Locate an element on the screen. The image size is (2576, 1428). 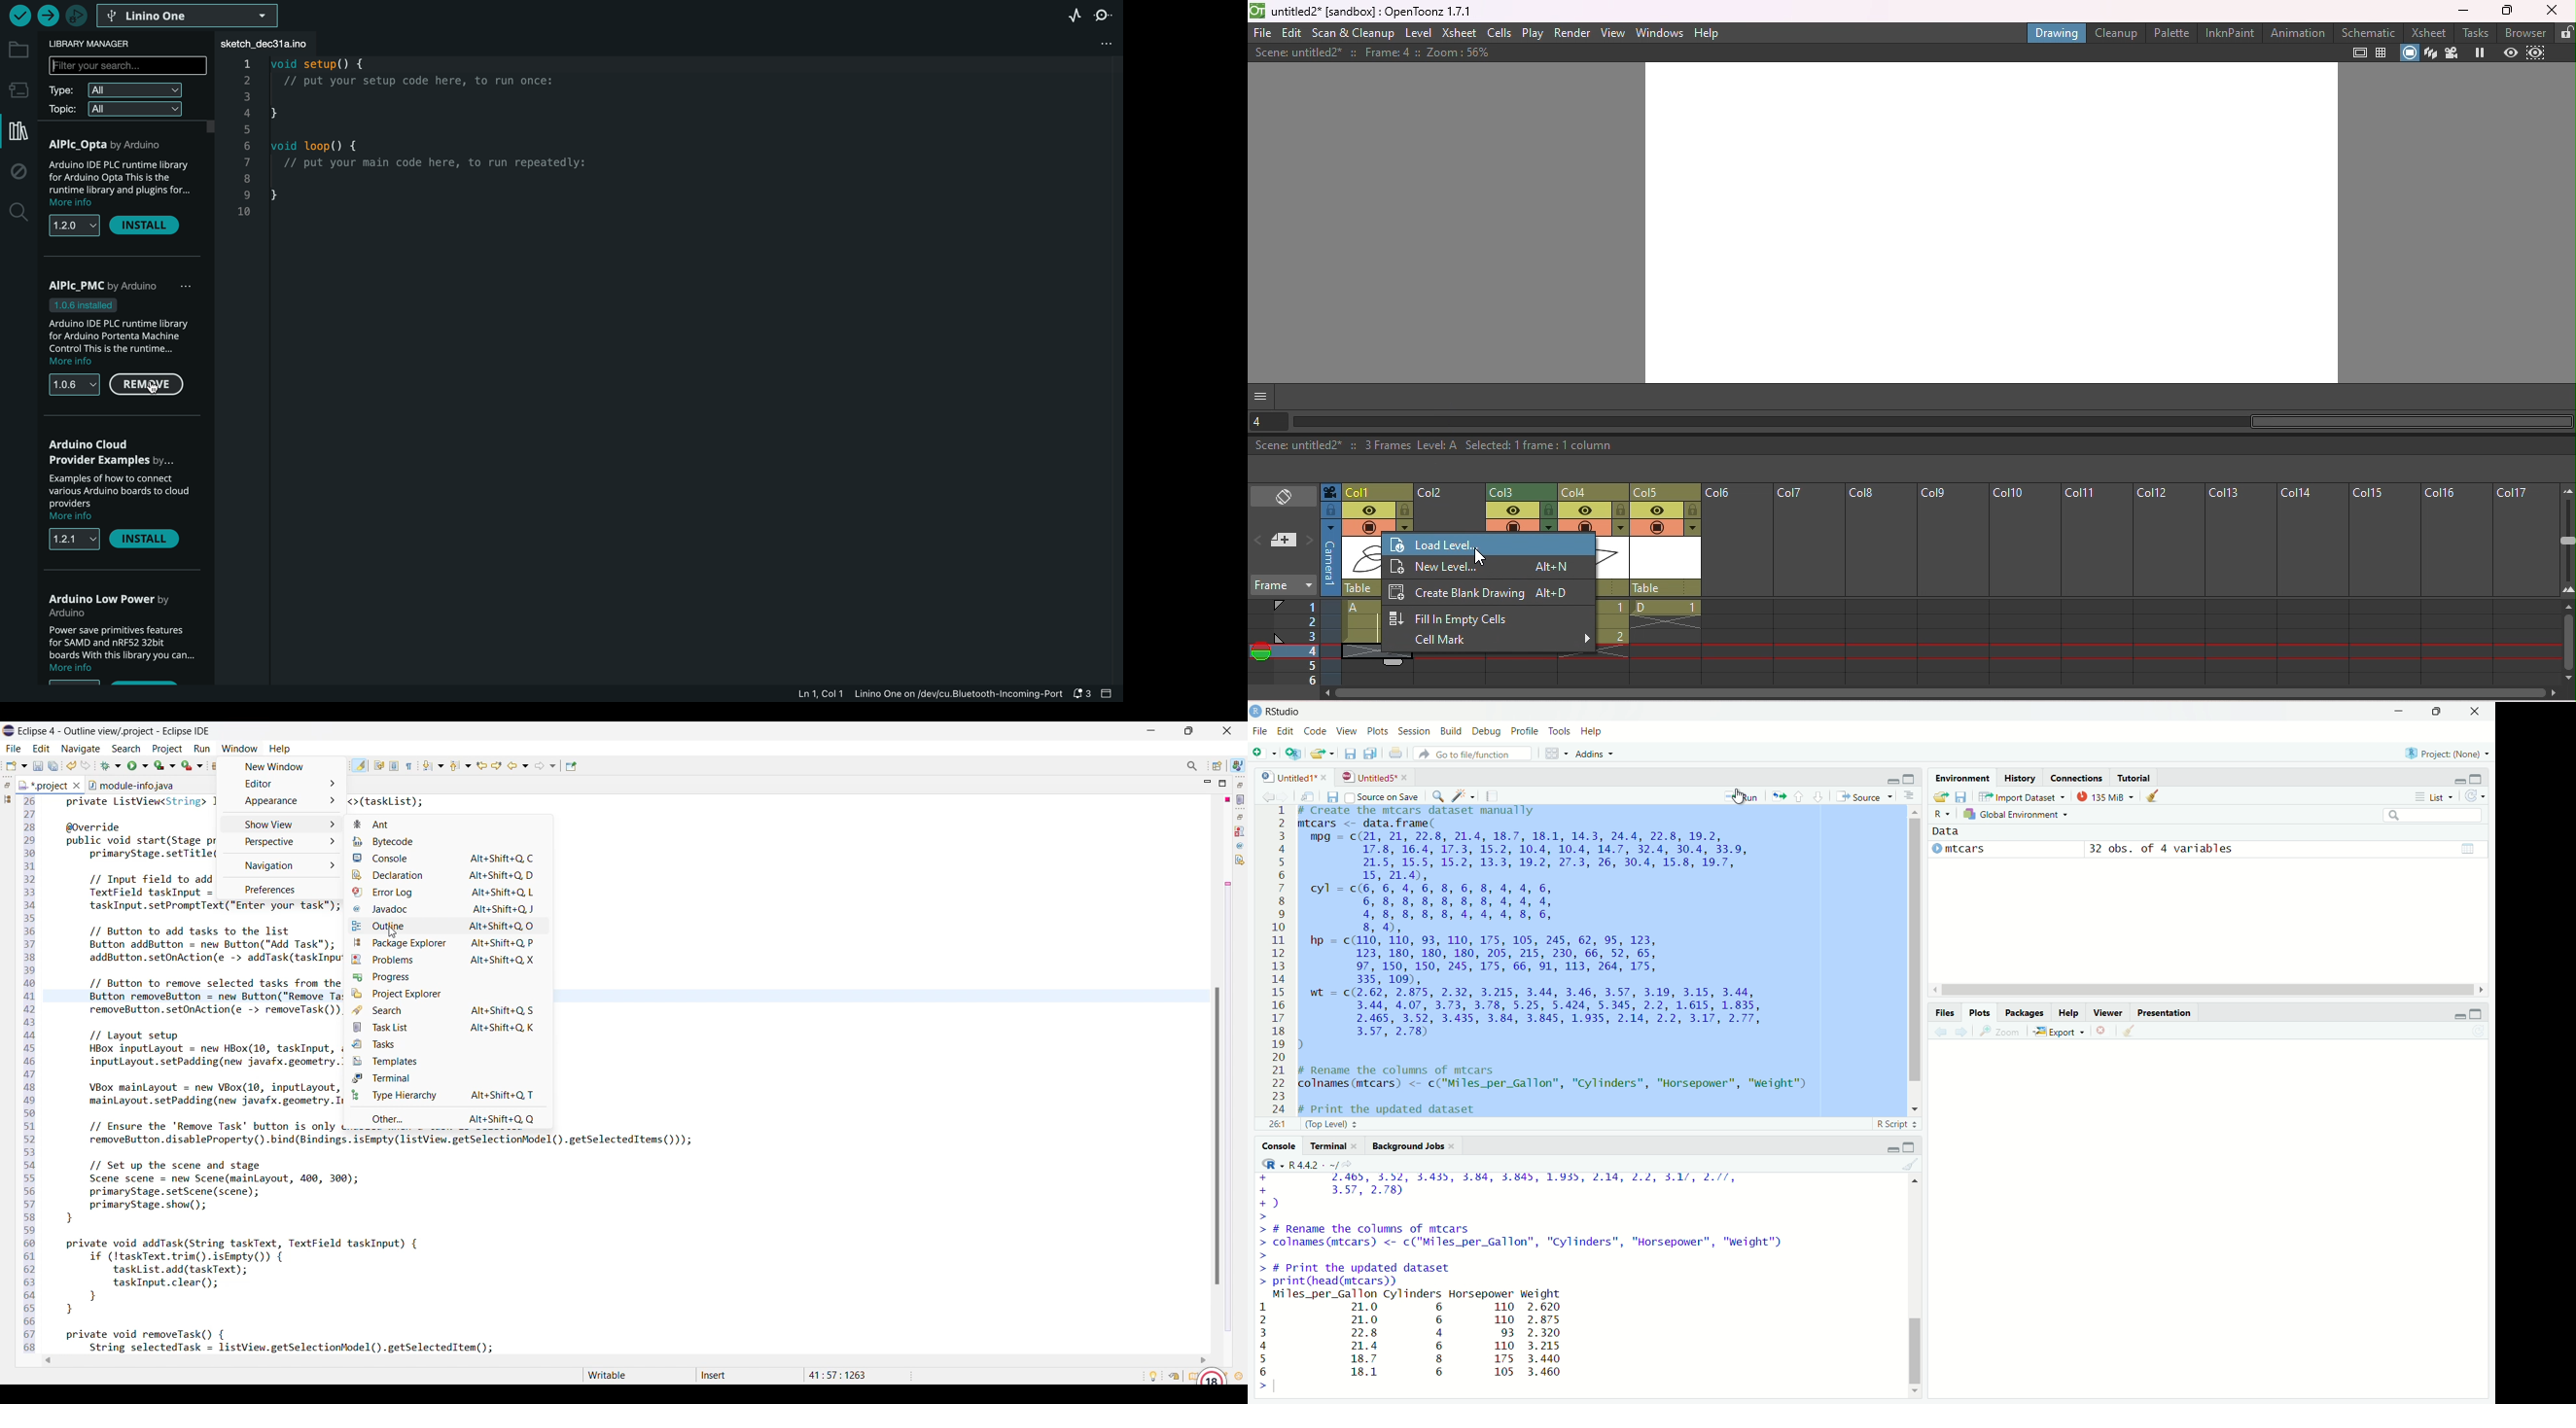
Minimize is located at coordinates (1209, 783).